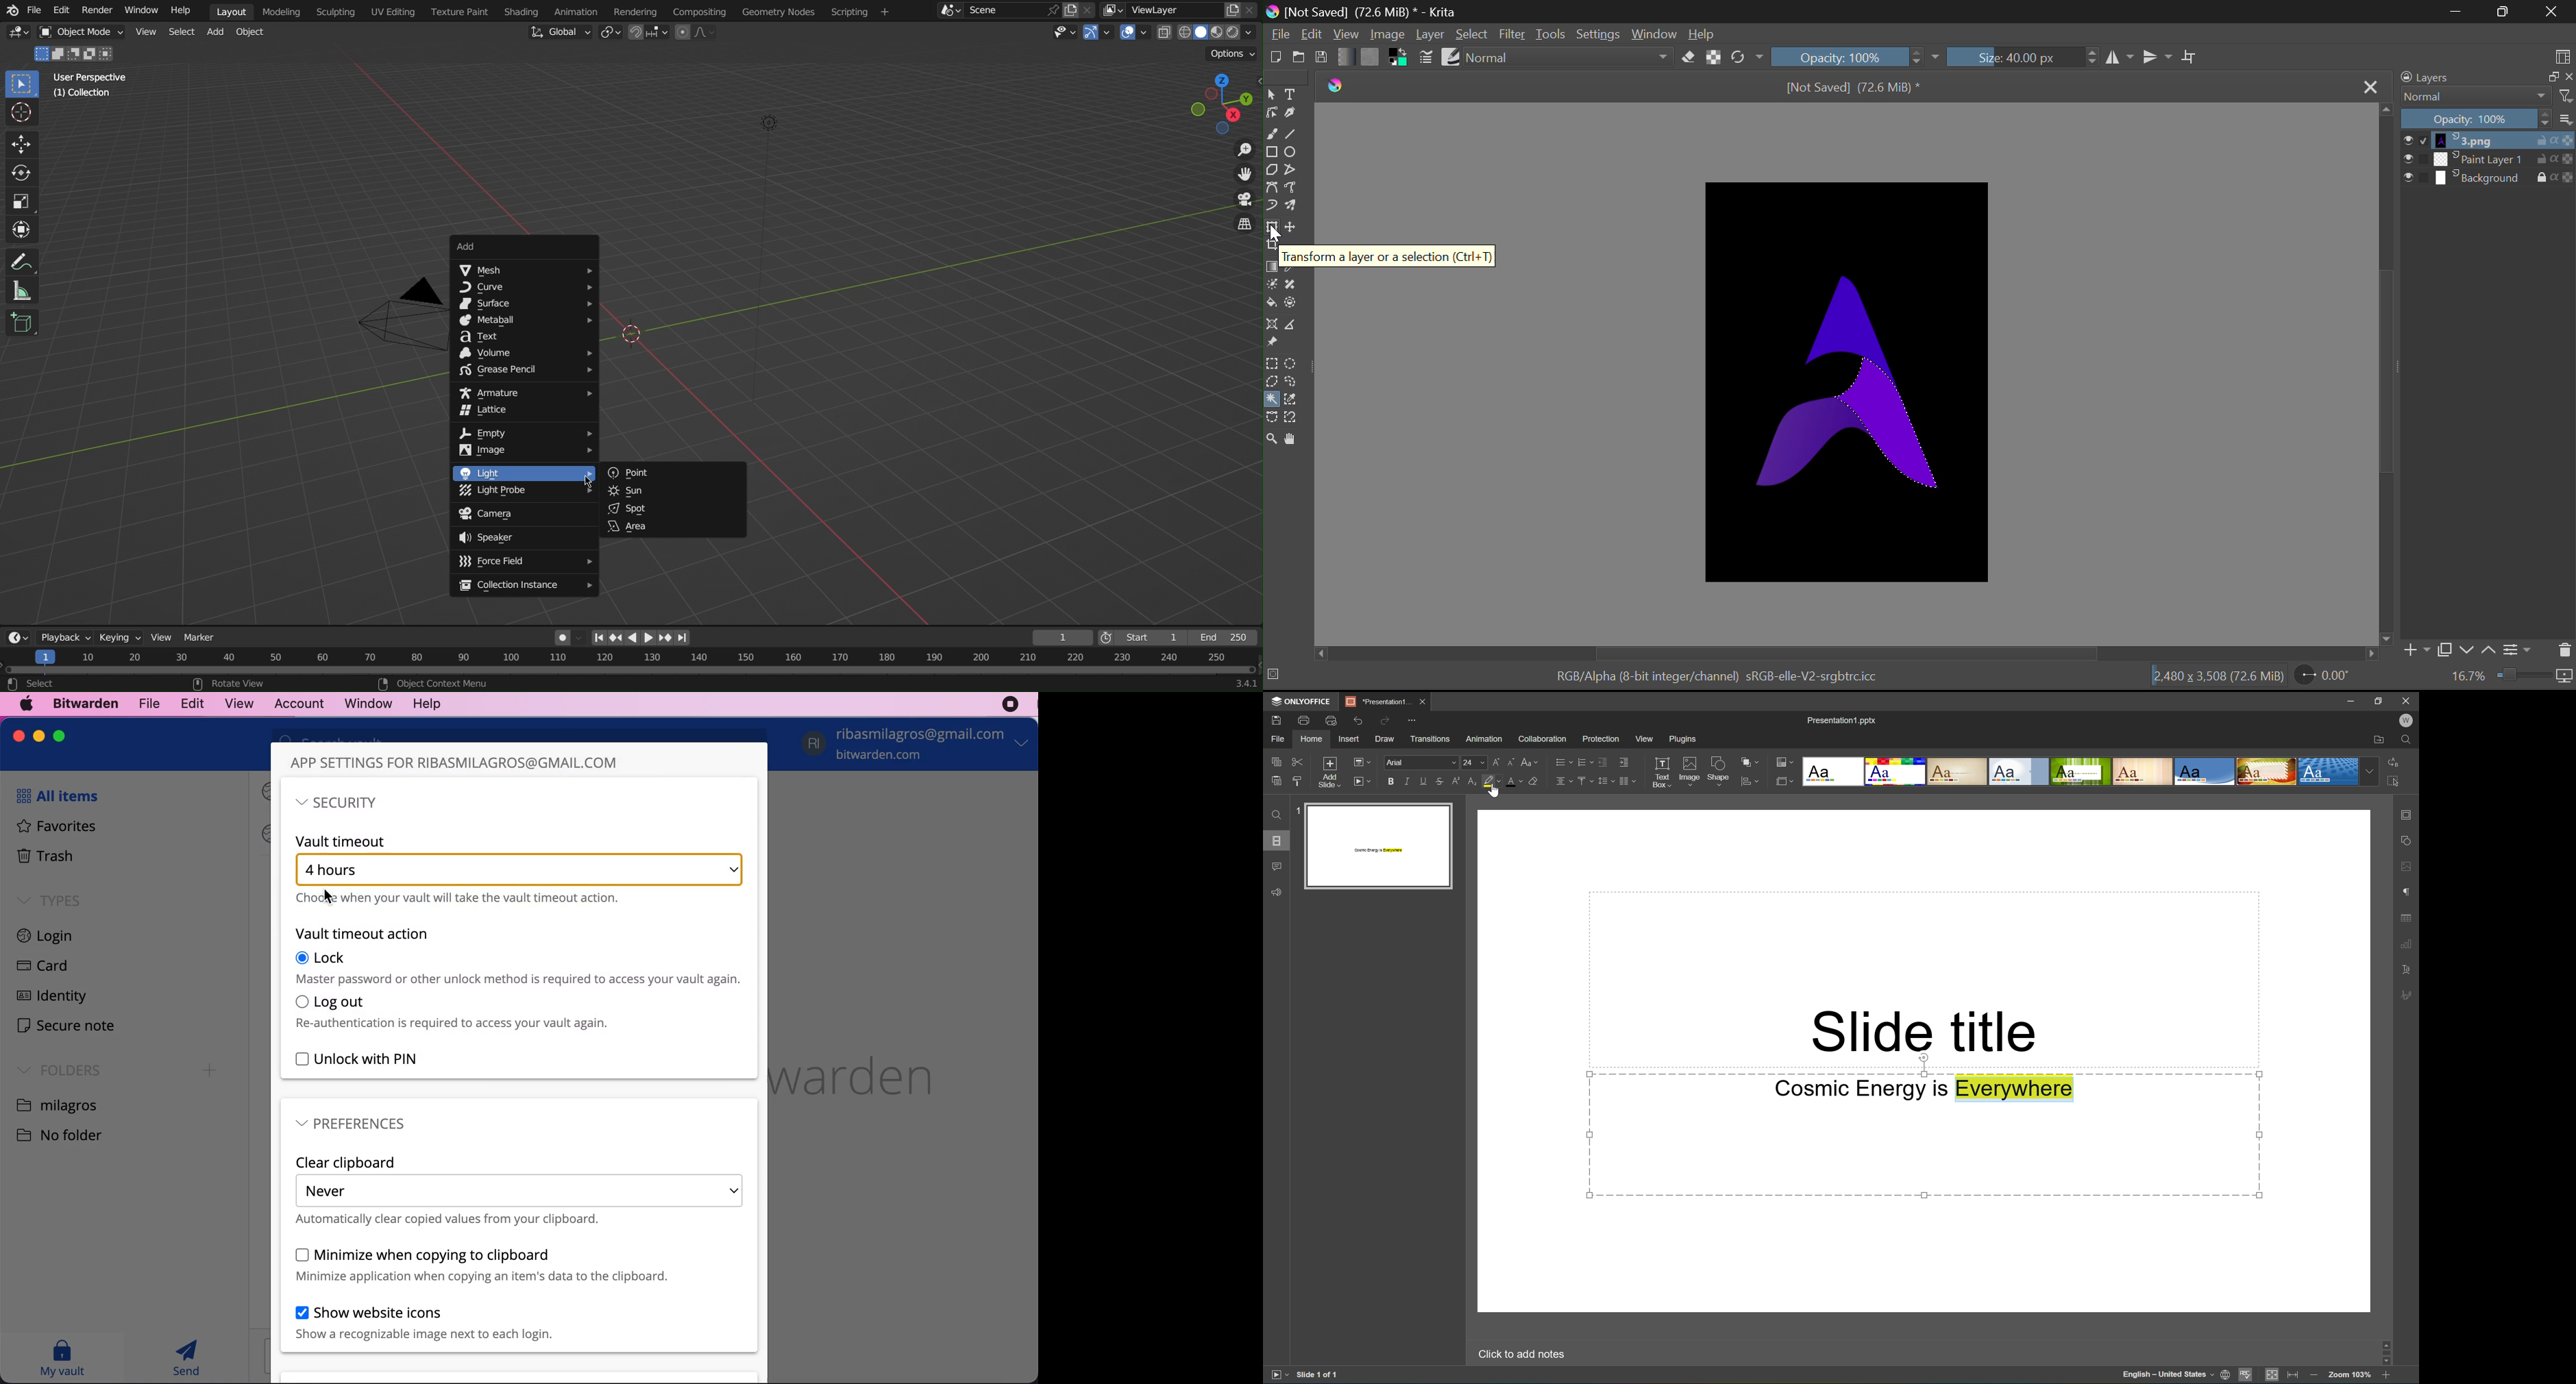 This screenshot has width=2576, height=1400. What do you see at coordinates (2564, 98) in the screenshot?
I see `filter` at bounding box center [2564, 98].